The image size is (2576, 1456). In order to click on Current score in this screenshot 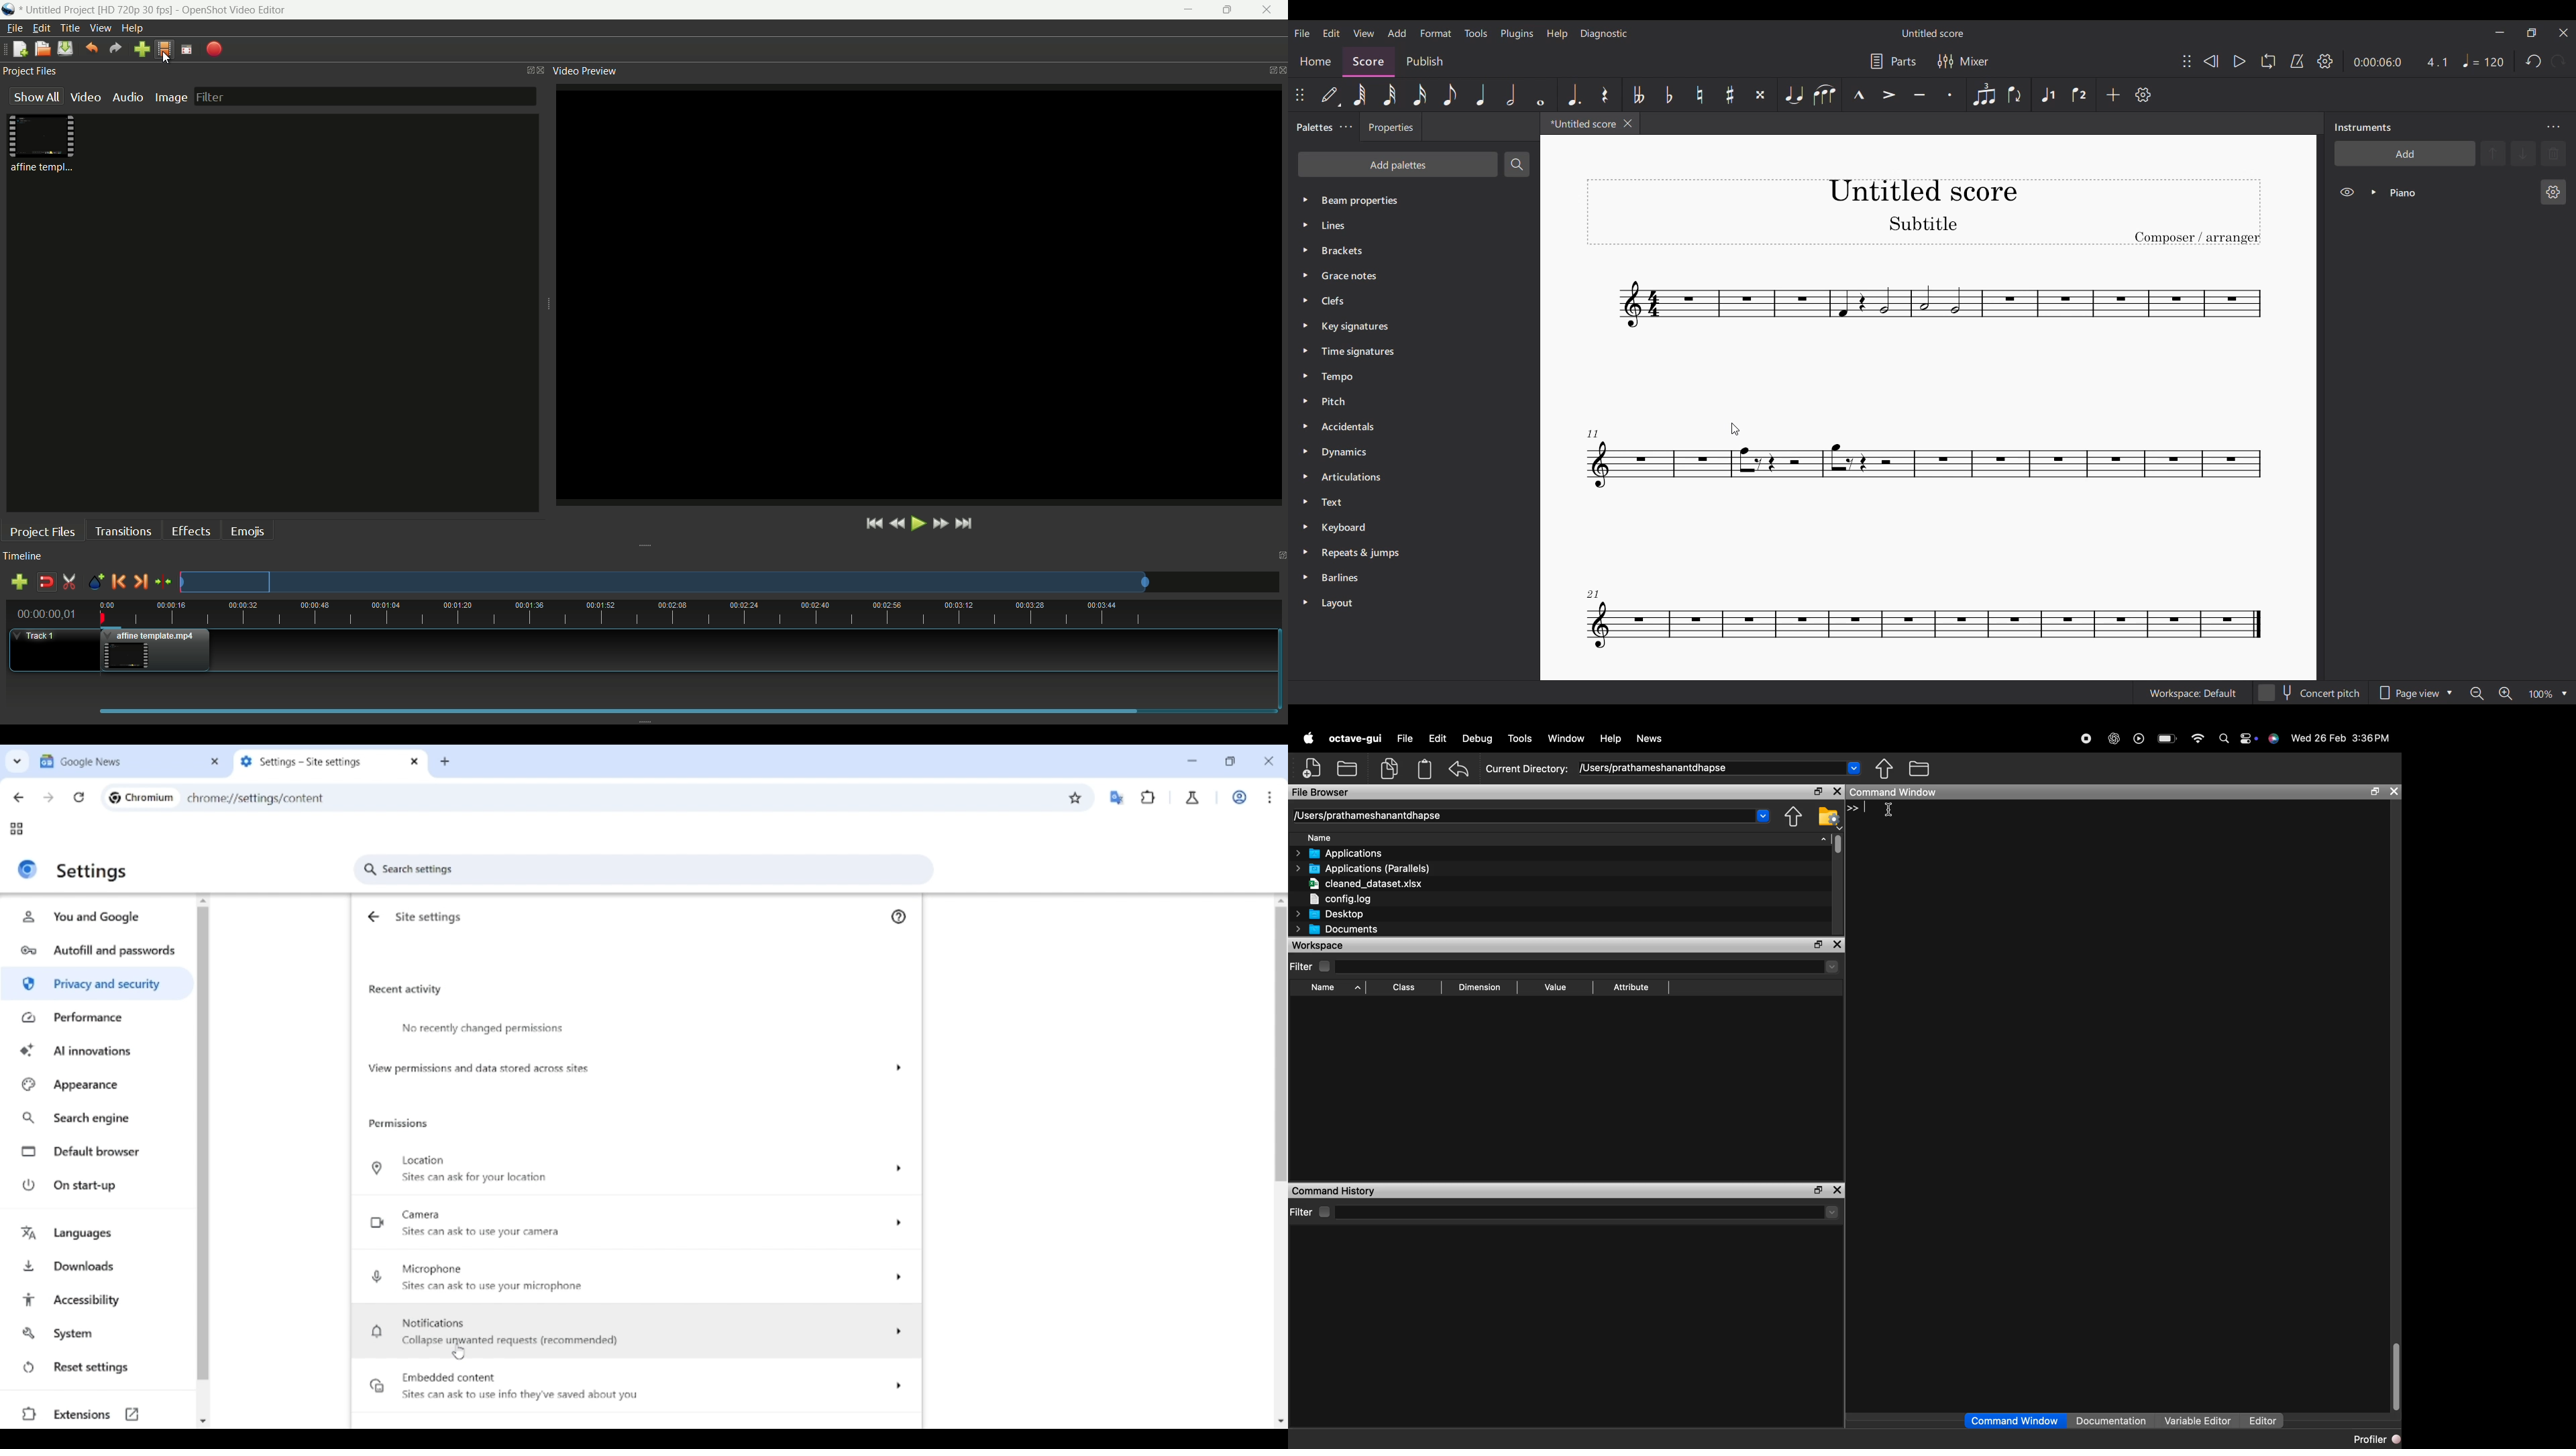, I will do `click(1579, 126)`.